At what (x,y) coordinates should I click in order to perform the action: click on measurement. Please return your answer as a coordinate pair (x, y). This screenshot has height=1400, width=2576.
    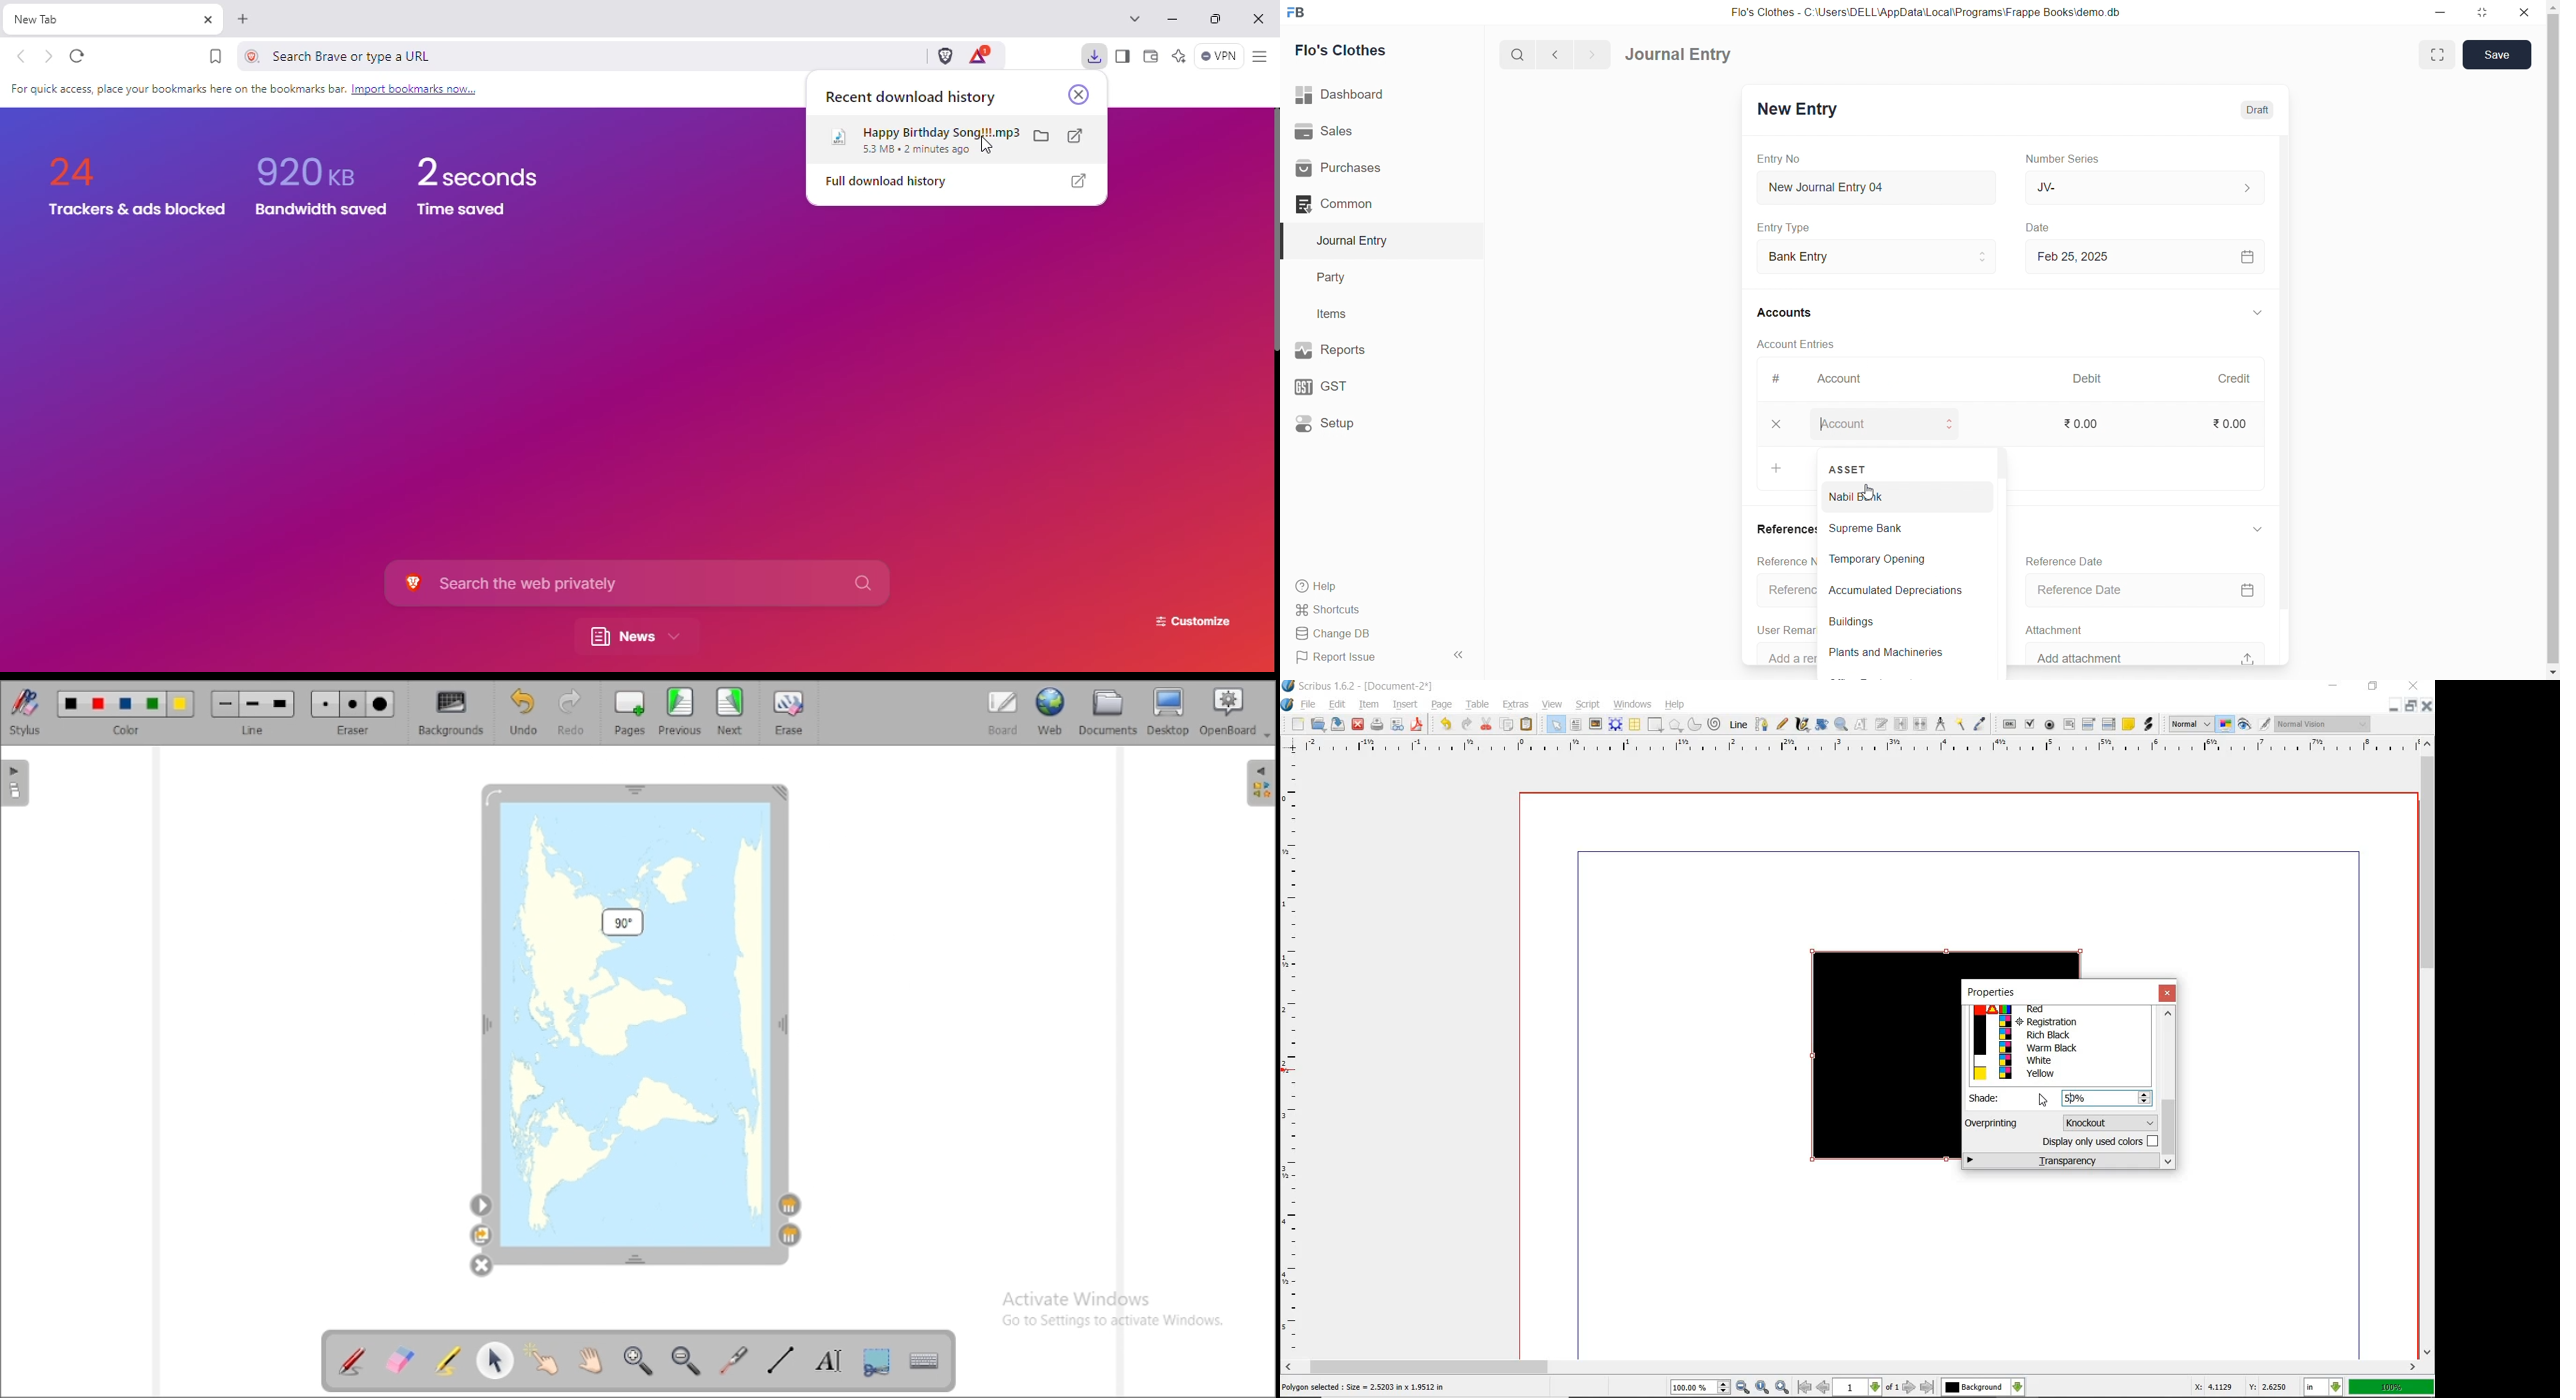
    Looking at the image, I should click on (1942, 725).